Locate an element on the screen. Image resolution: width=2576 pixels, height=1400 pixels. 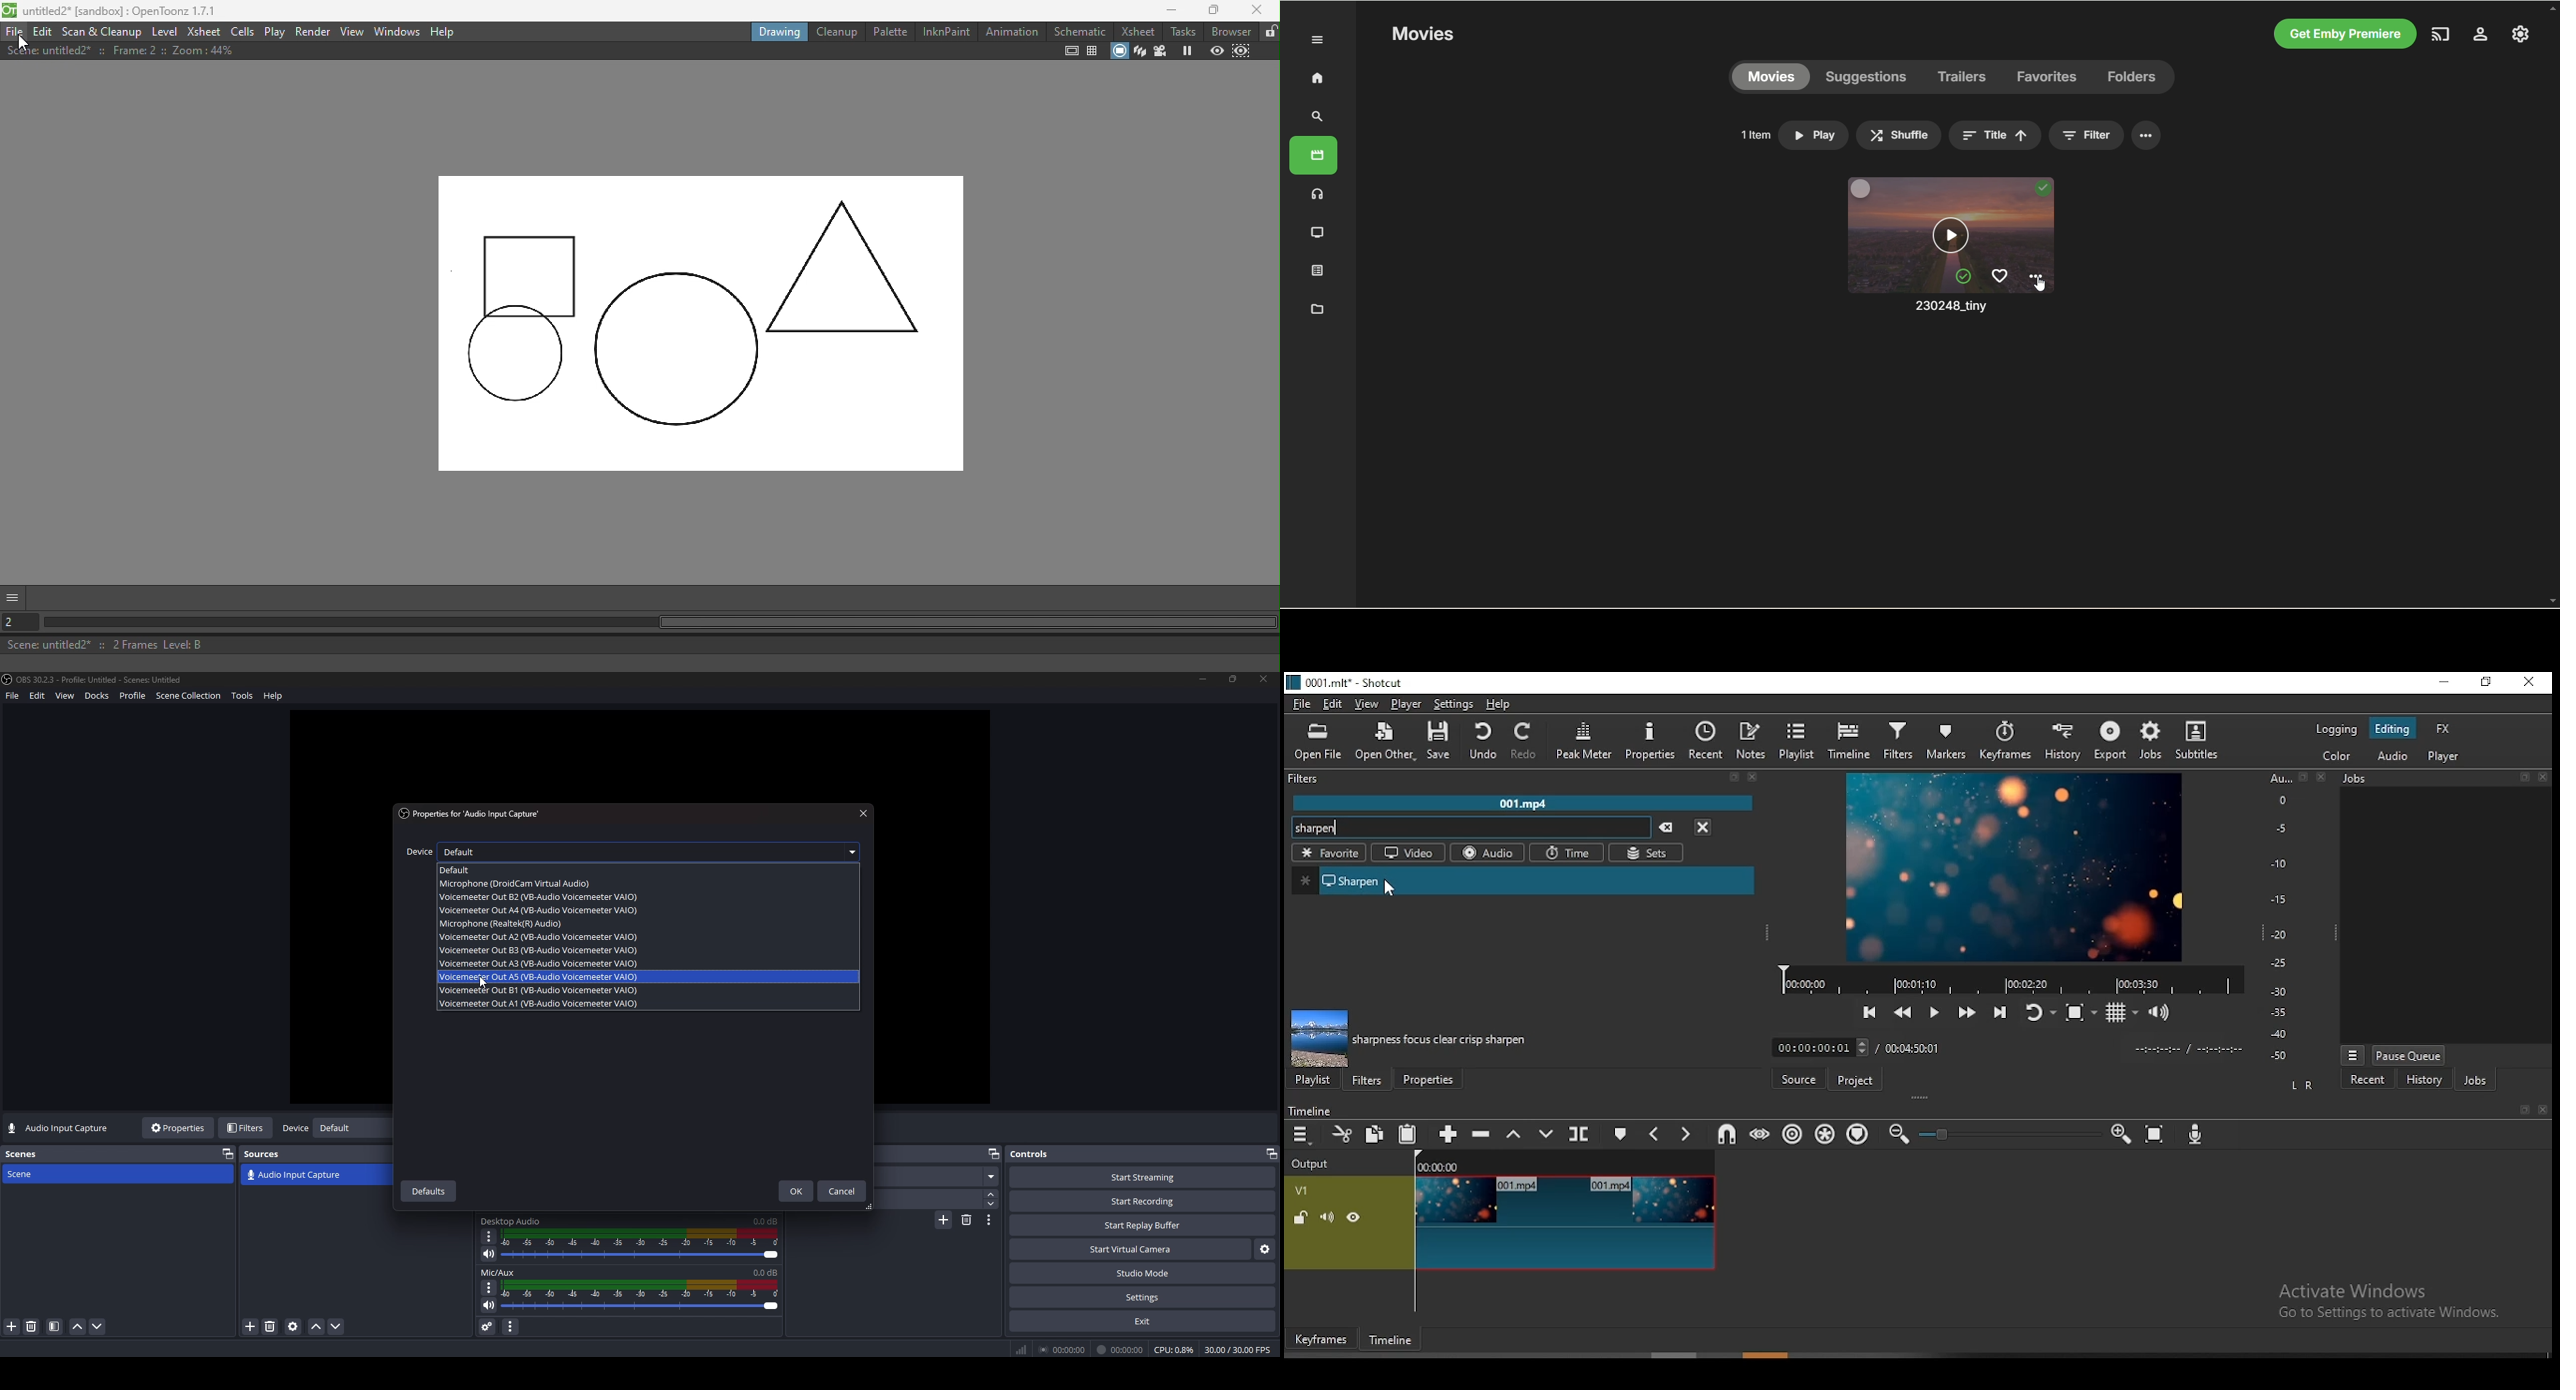
Camera stand view is located at coordinates (1118, 52).